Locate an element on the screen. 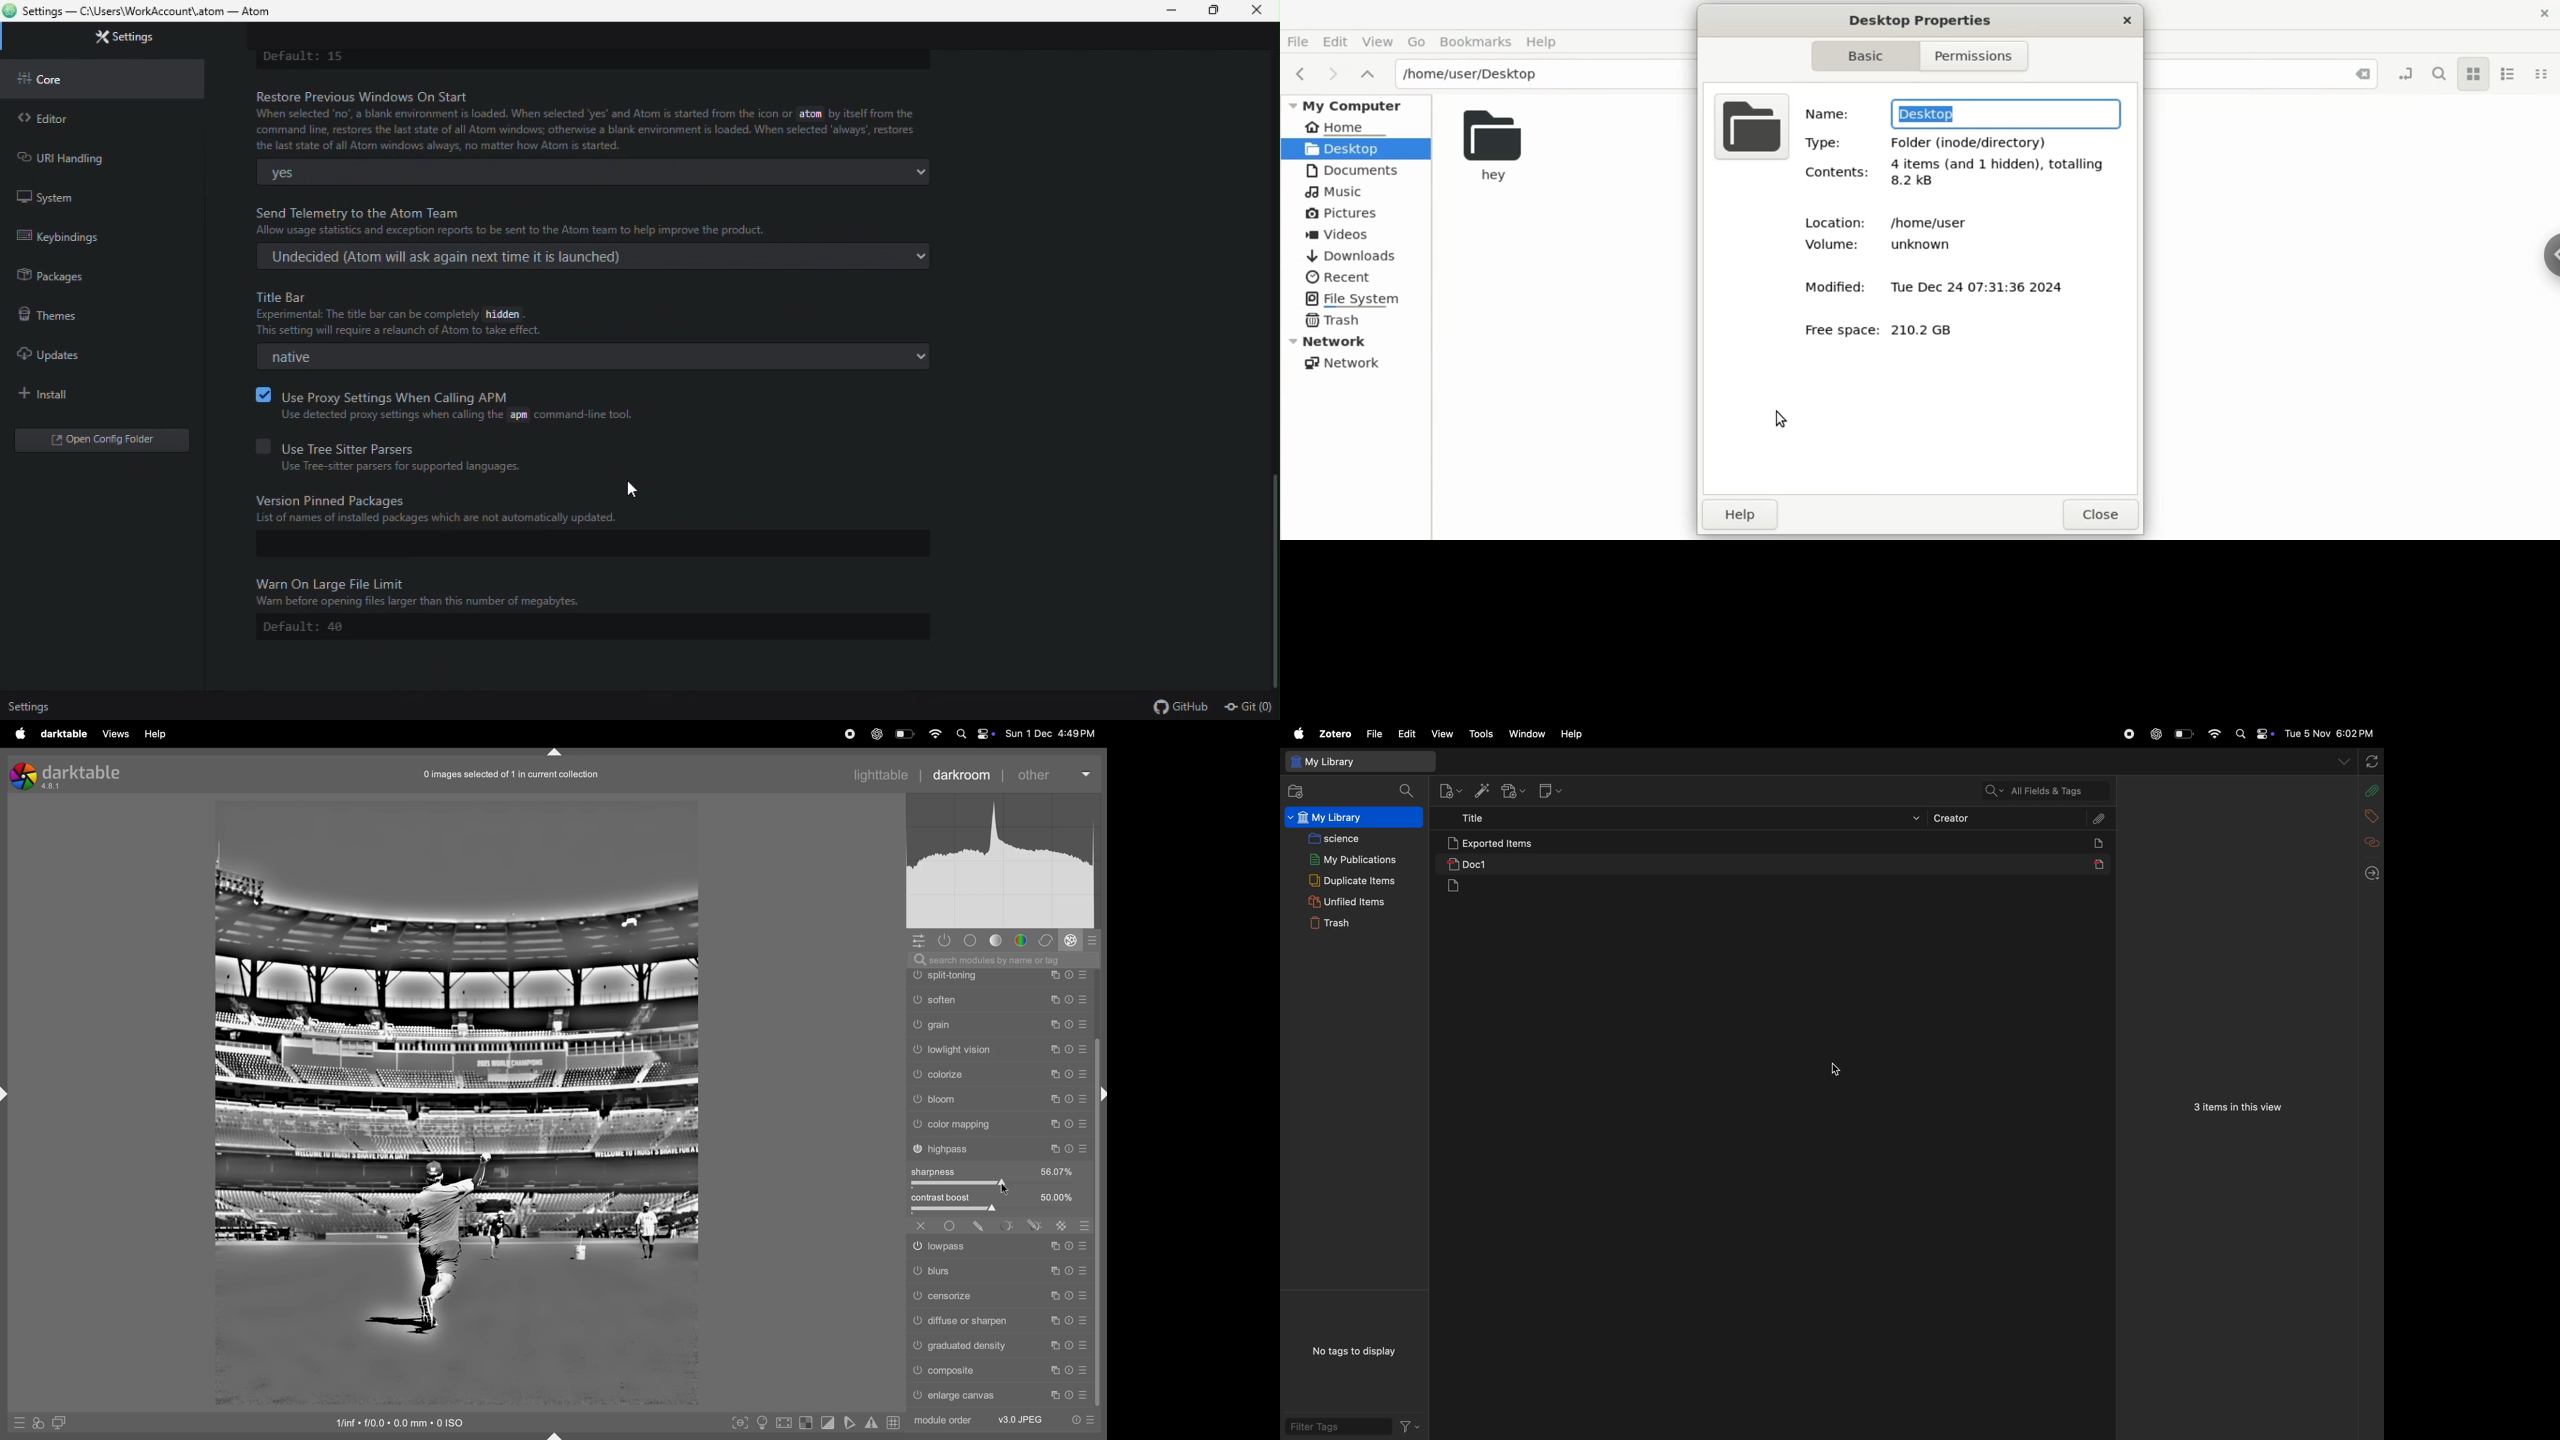 The image size is (2576, 1456). presets is located at coordinates (1091, 942).